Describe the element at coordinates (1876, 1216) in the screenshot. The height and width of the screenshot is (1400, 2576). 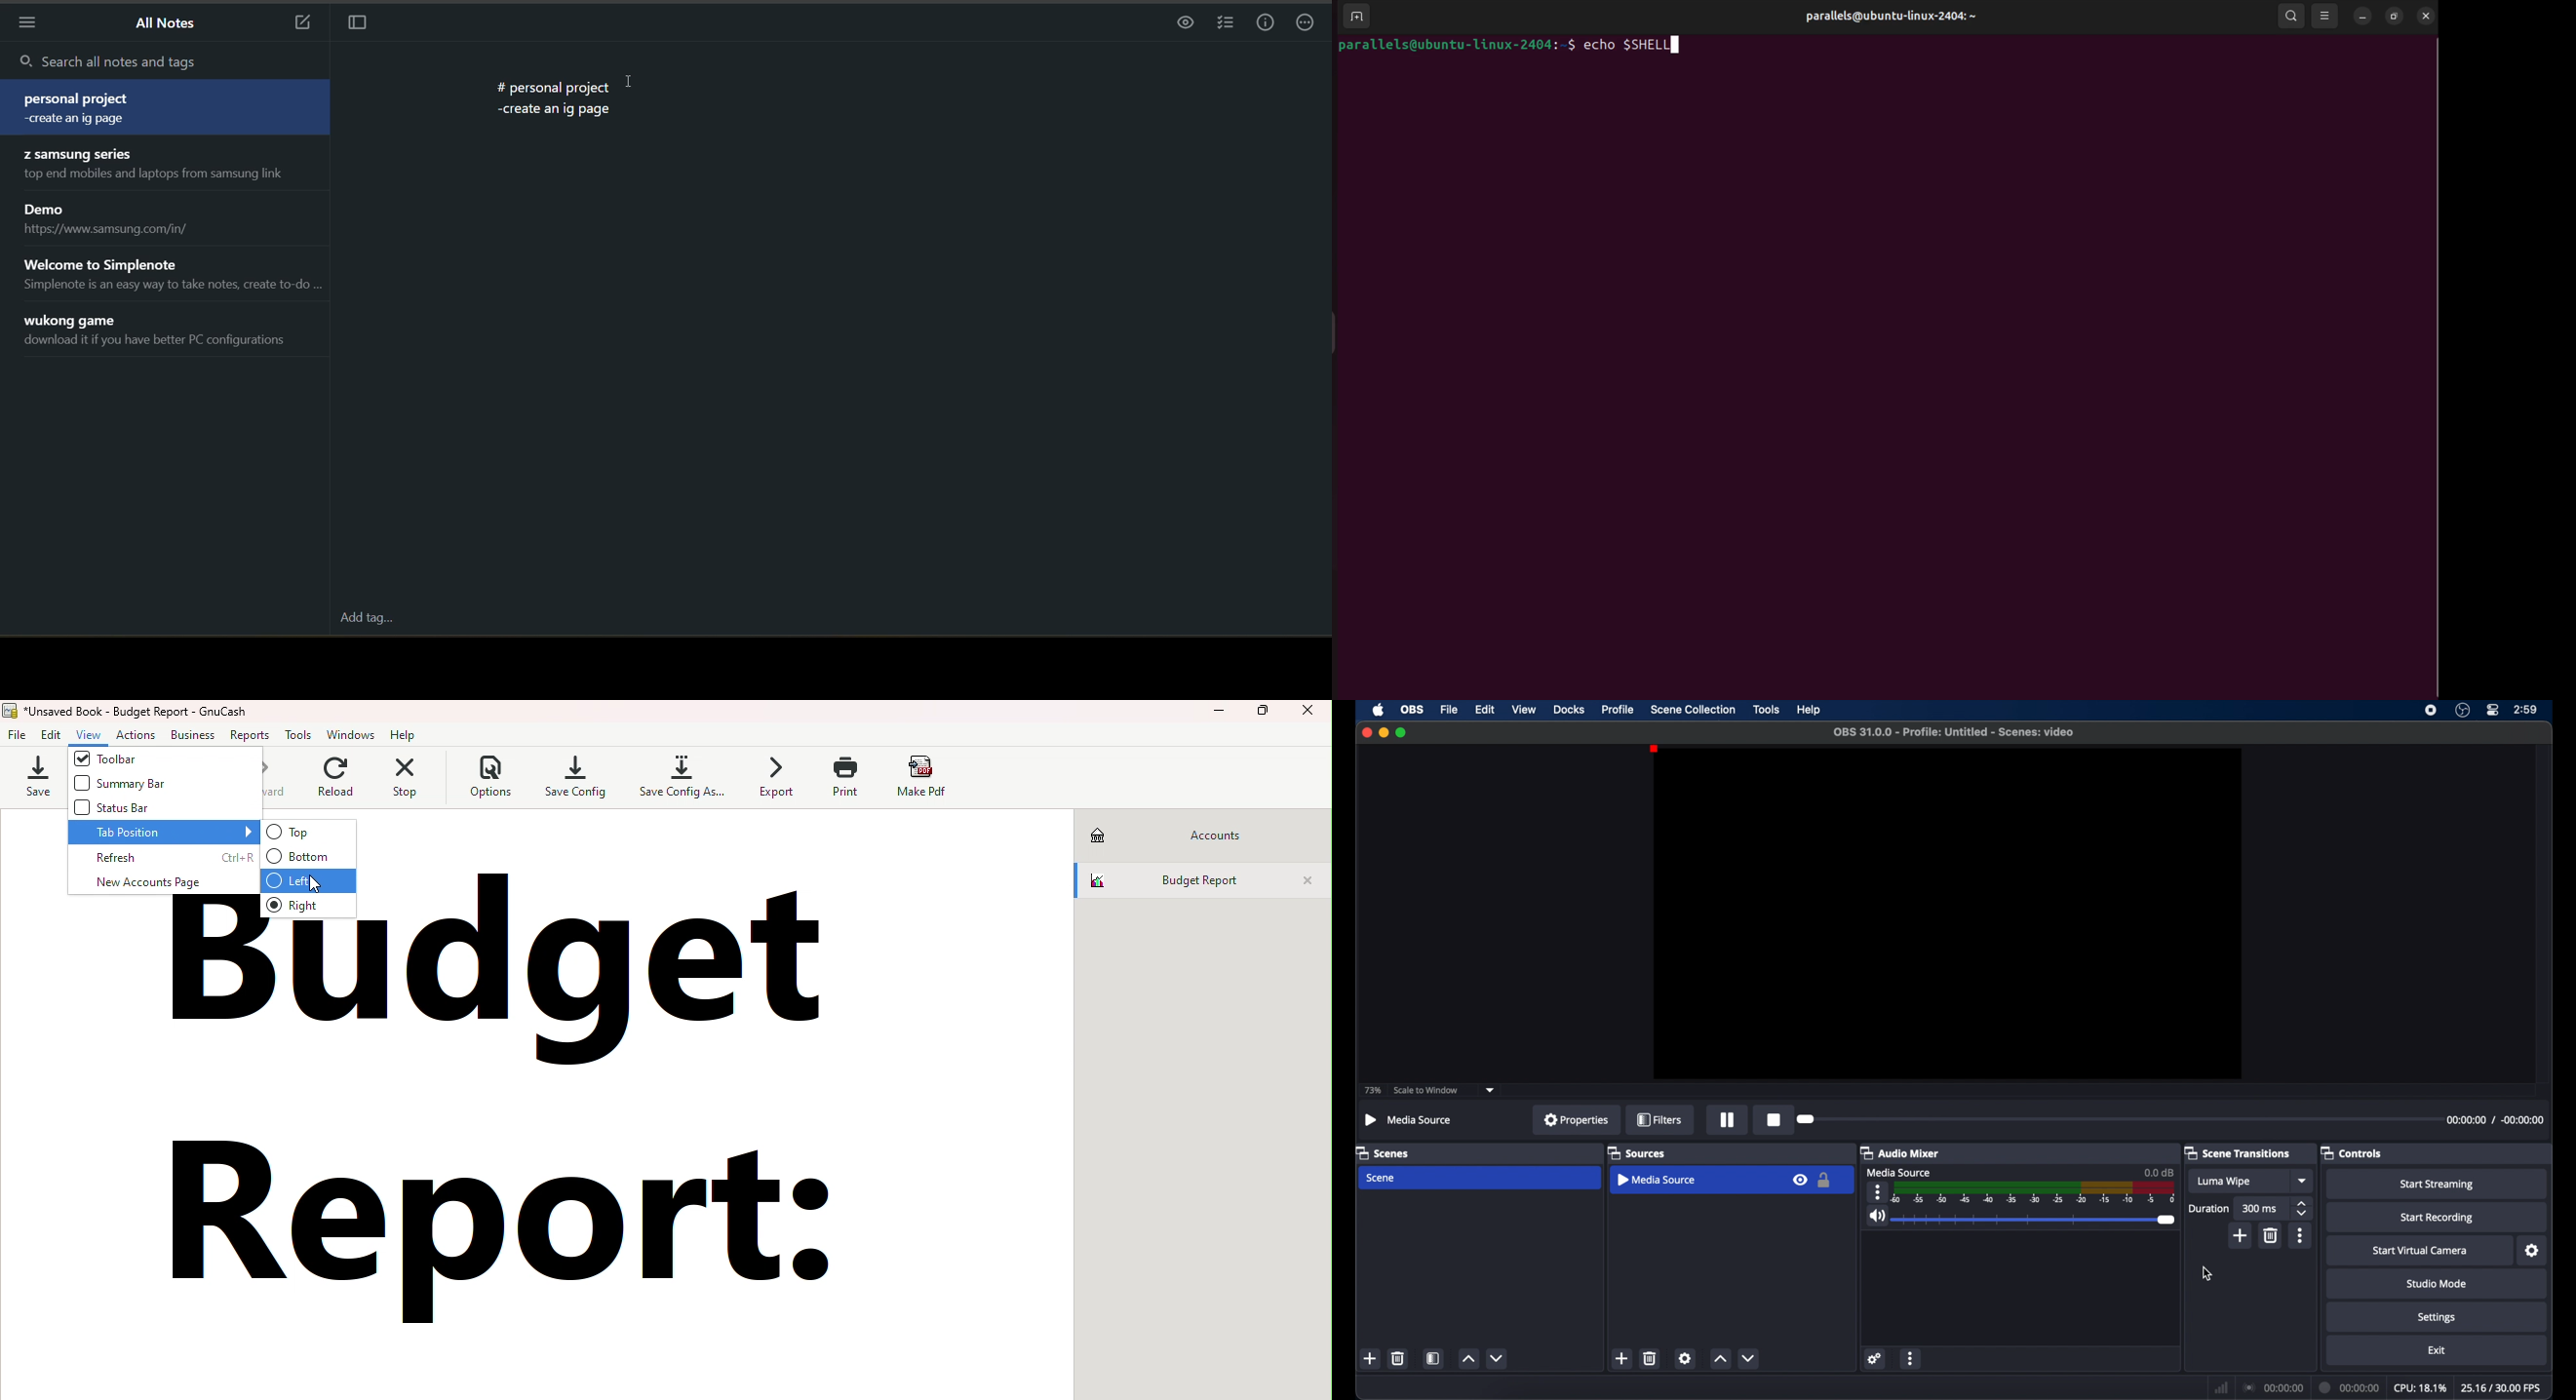
I see `volume` at that location.